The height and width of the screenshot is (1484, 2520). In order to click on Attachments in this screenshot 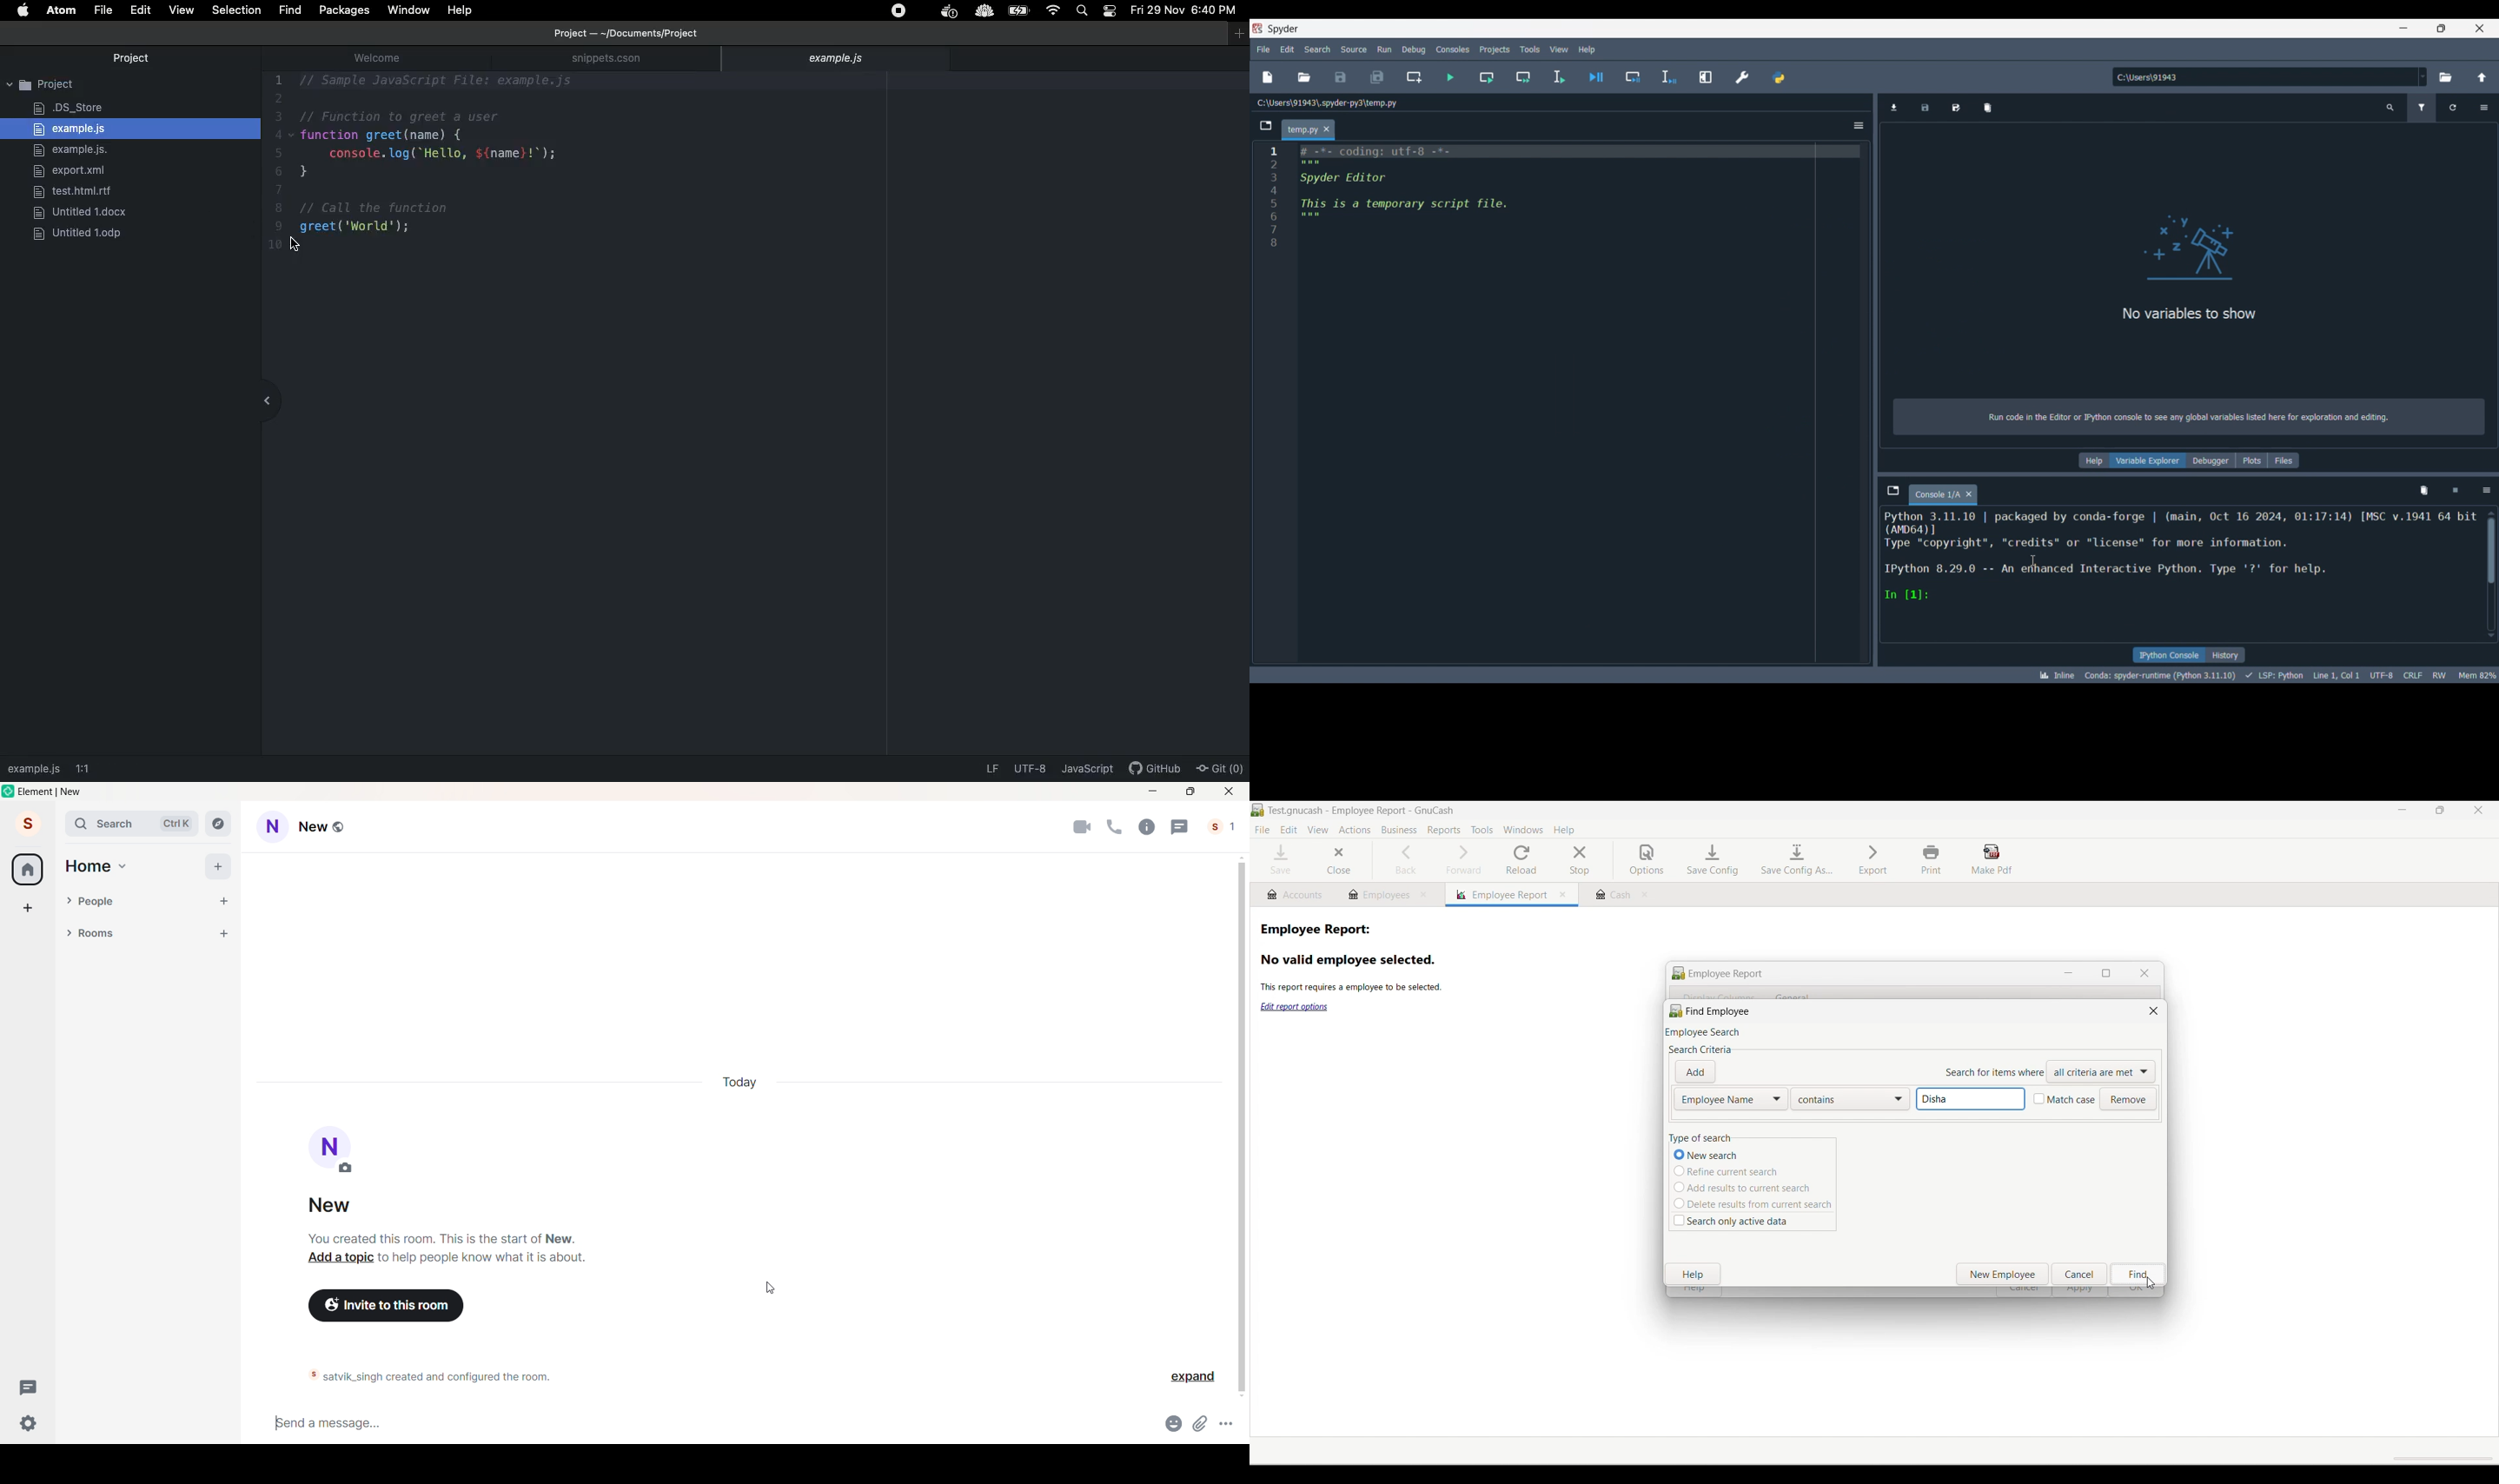, I will do `click(1203, 1425)`.